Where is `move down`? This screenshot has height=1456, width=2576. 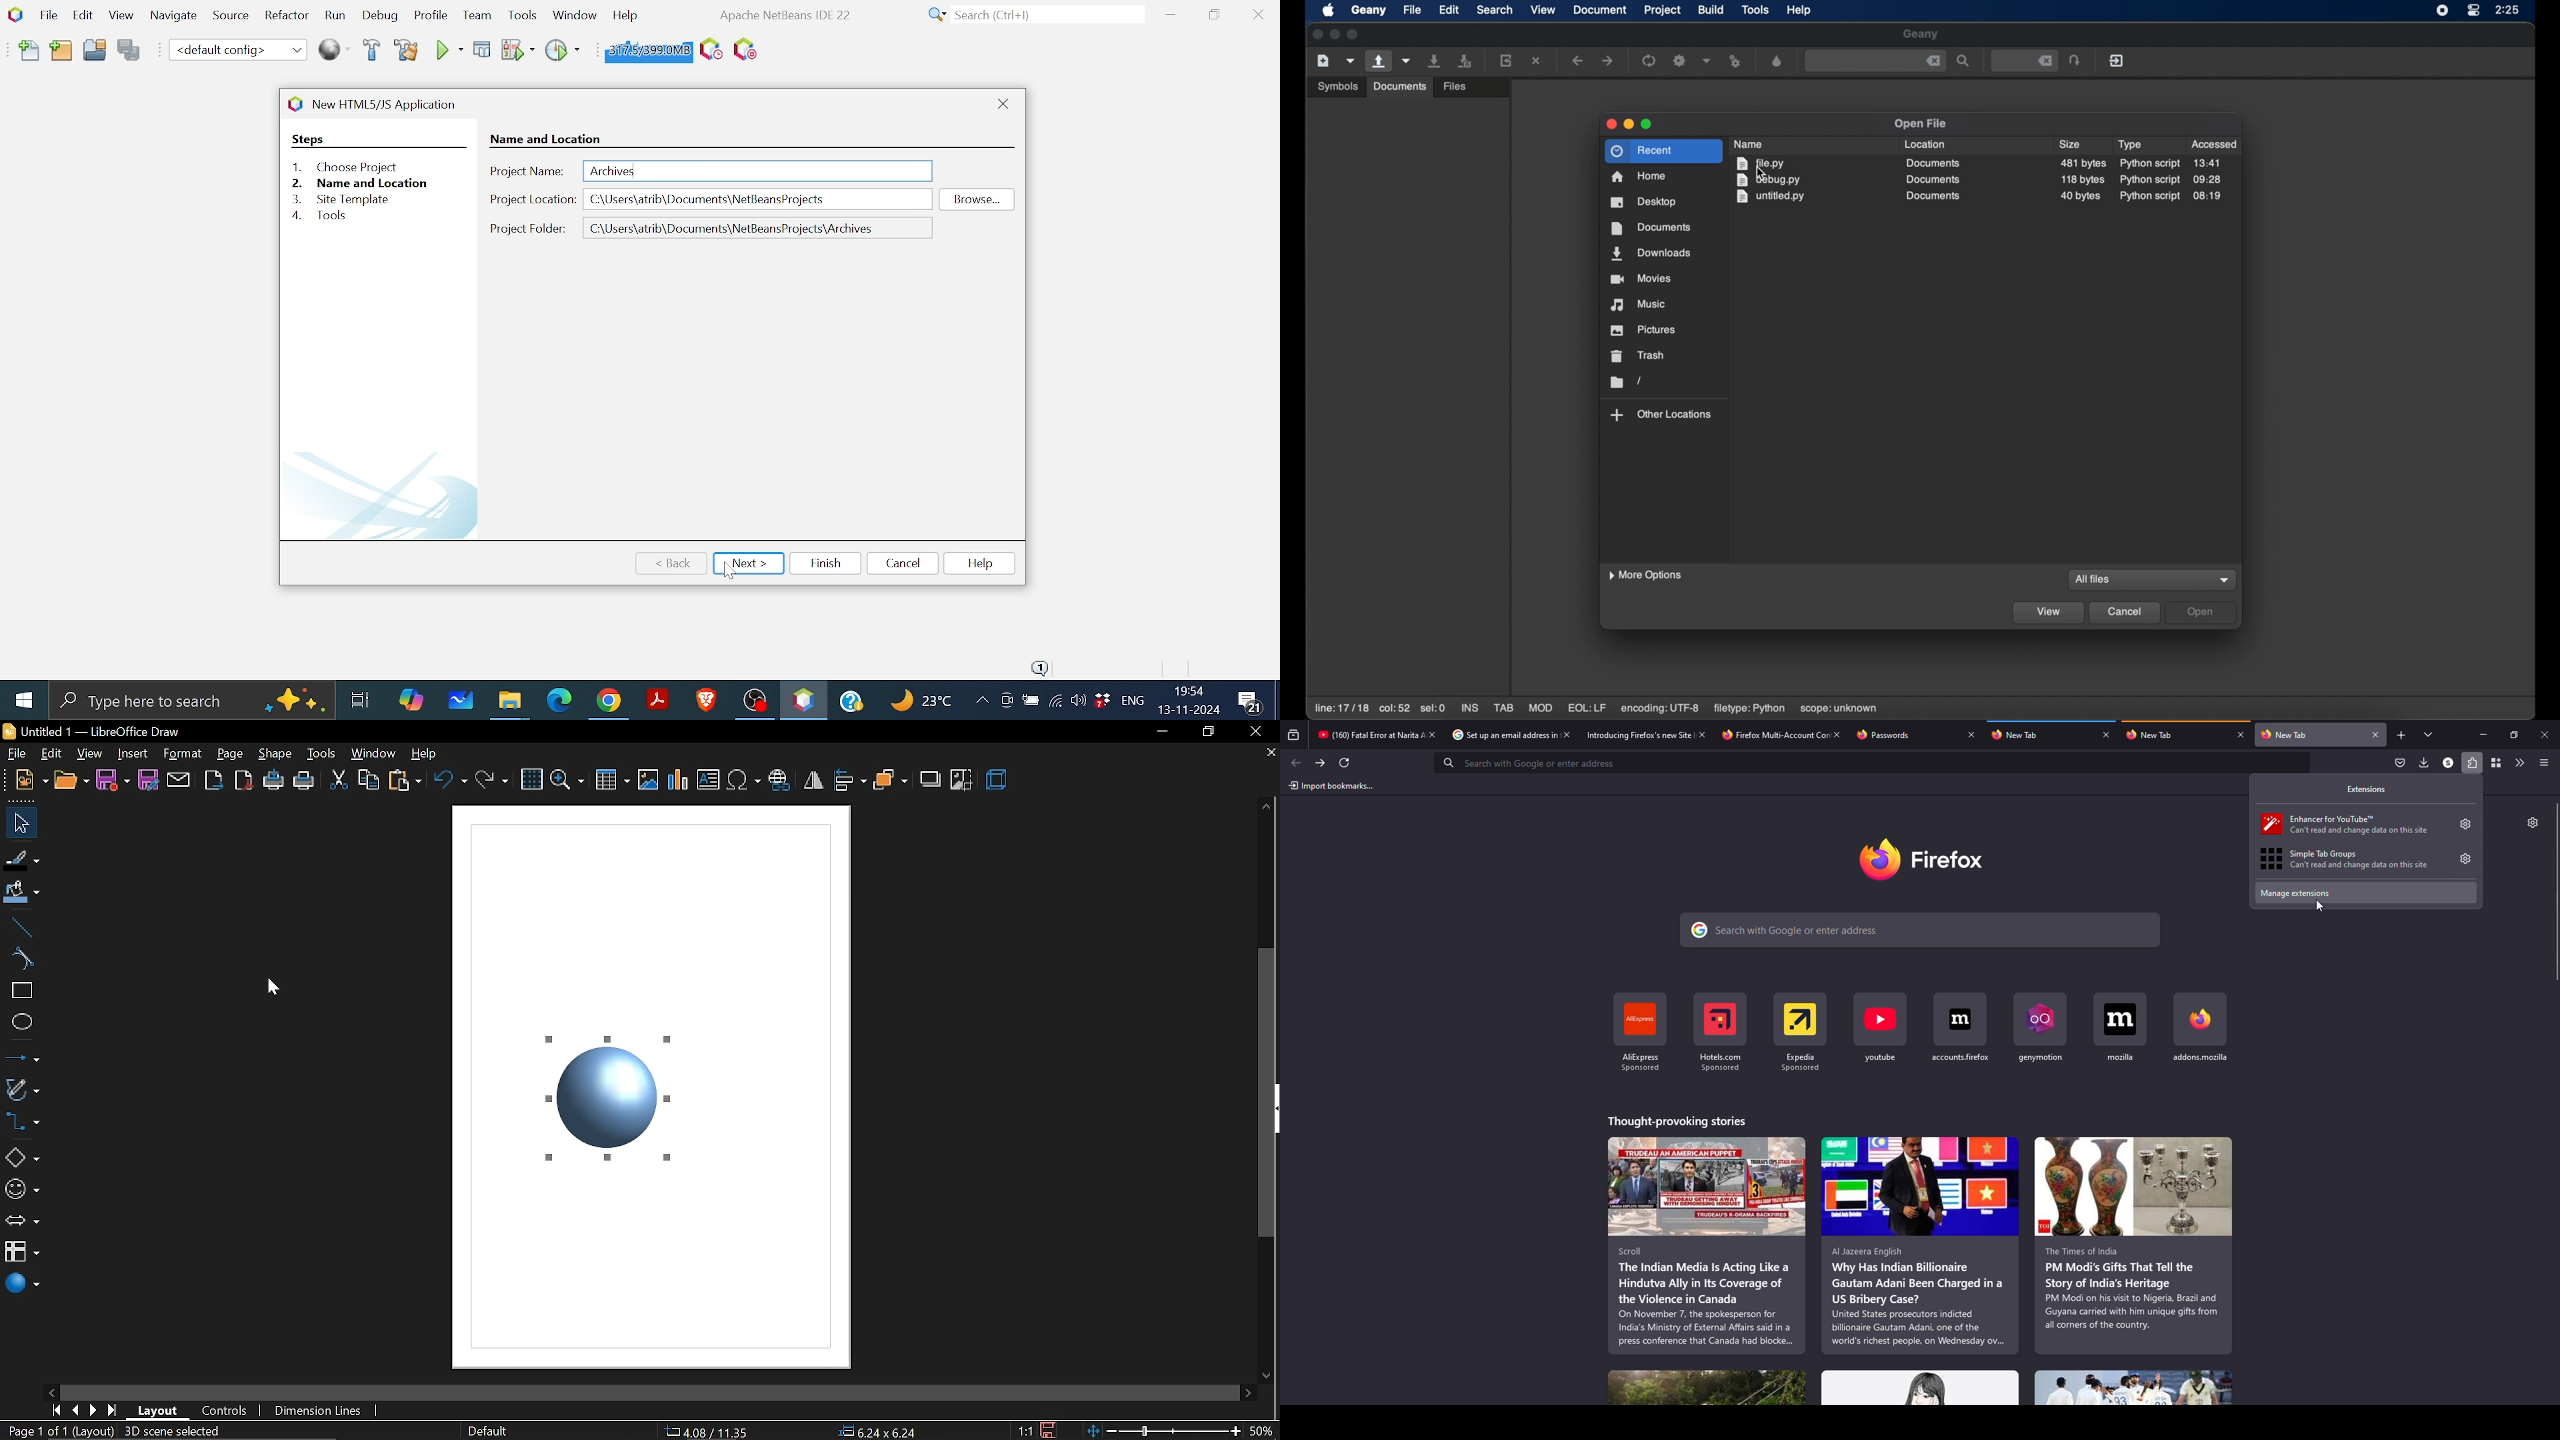 move down is located at coordinates (1270, 1375).